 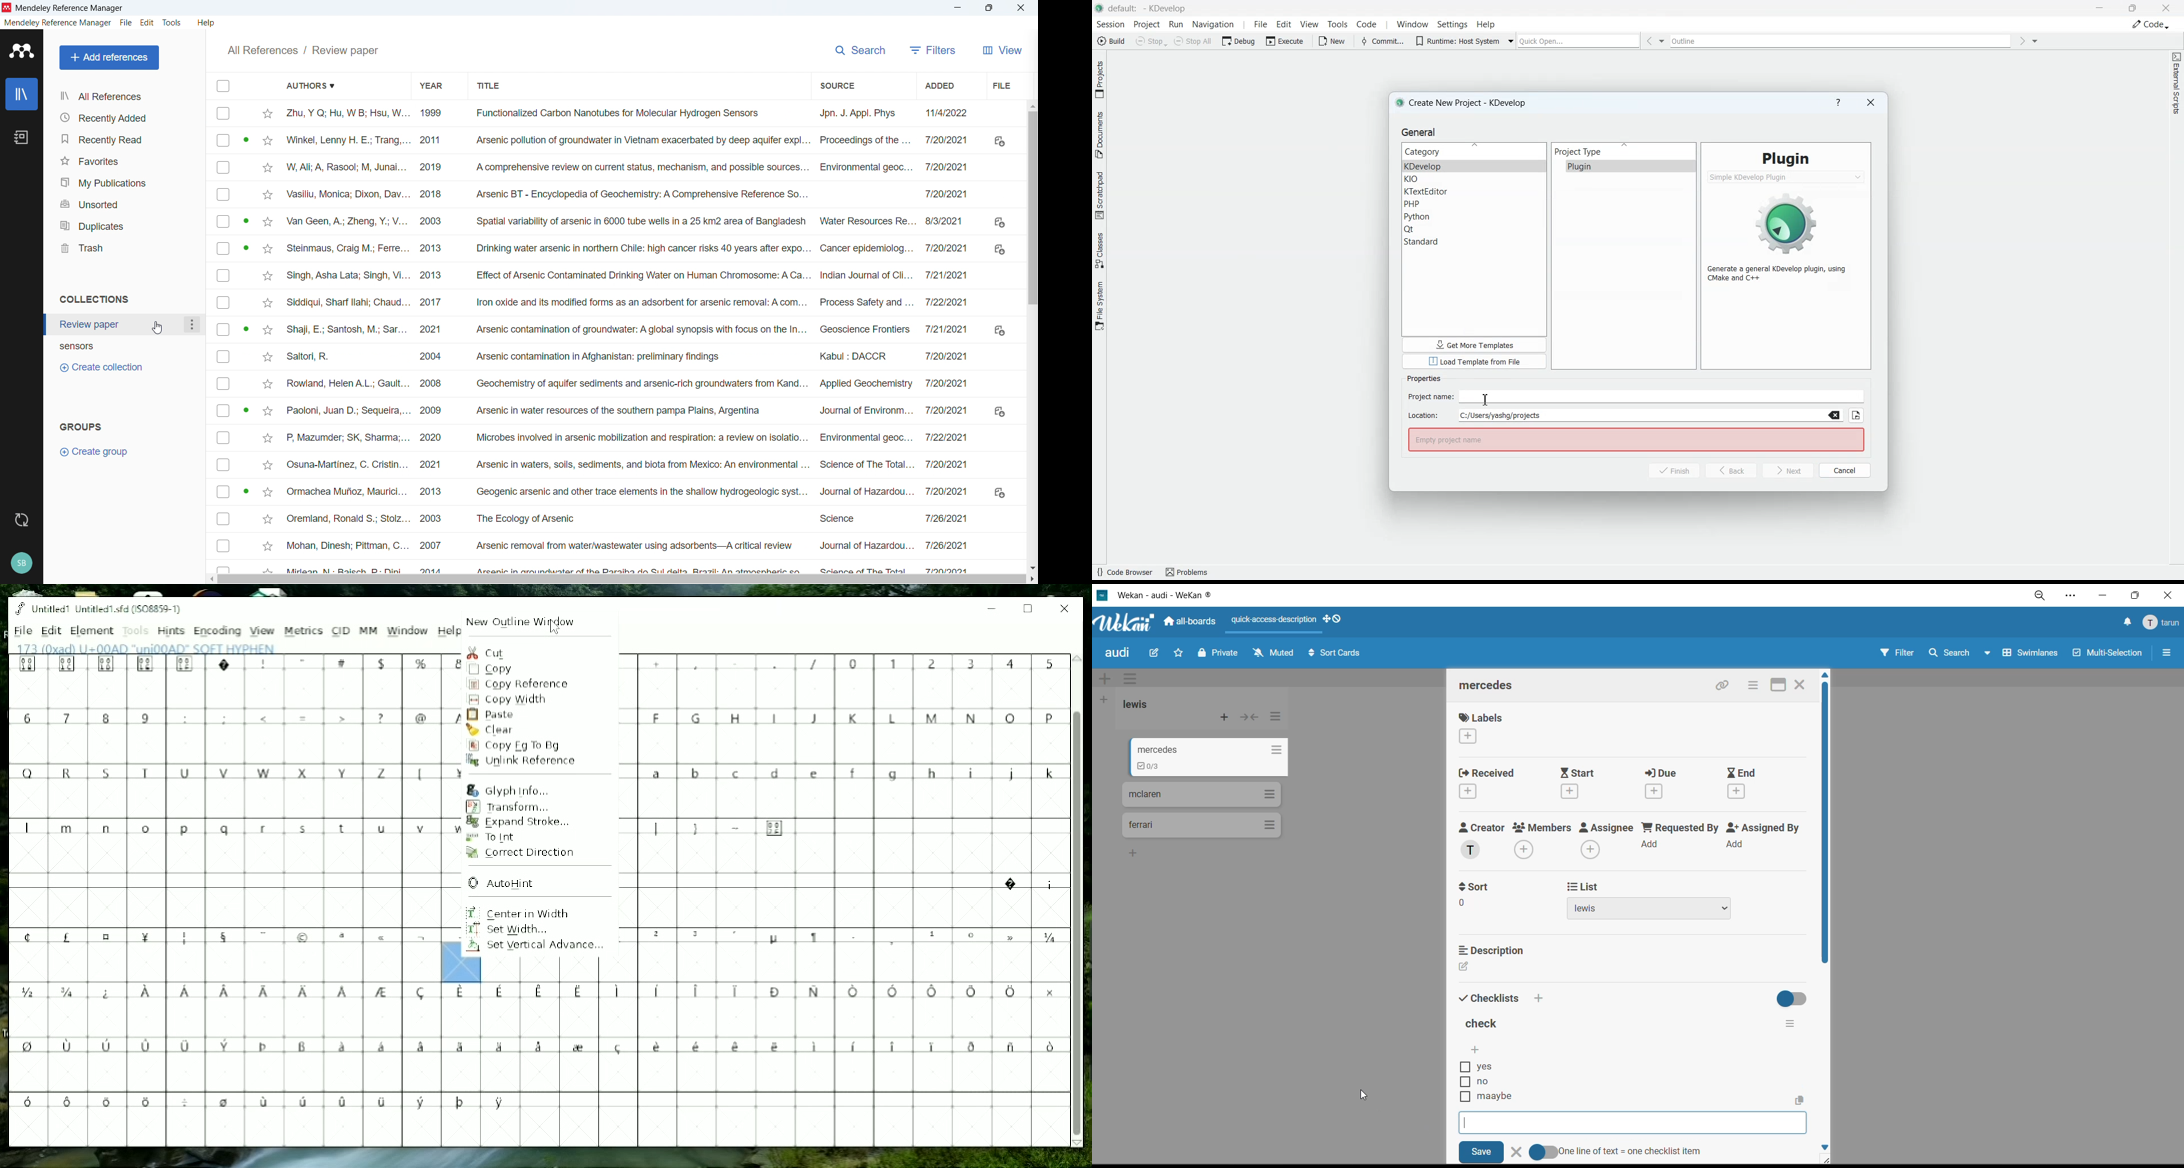 What do you see at coordinates (127, 117) in the screenshot?
I see `Recently added ` at bounding box center [127, 117].